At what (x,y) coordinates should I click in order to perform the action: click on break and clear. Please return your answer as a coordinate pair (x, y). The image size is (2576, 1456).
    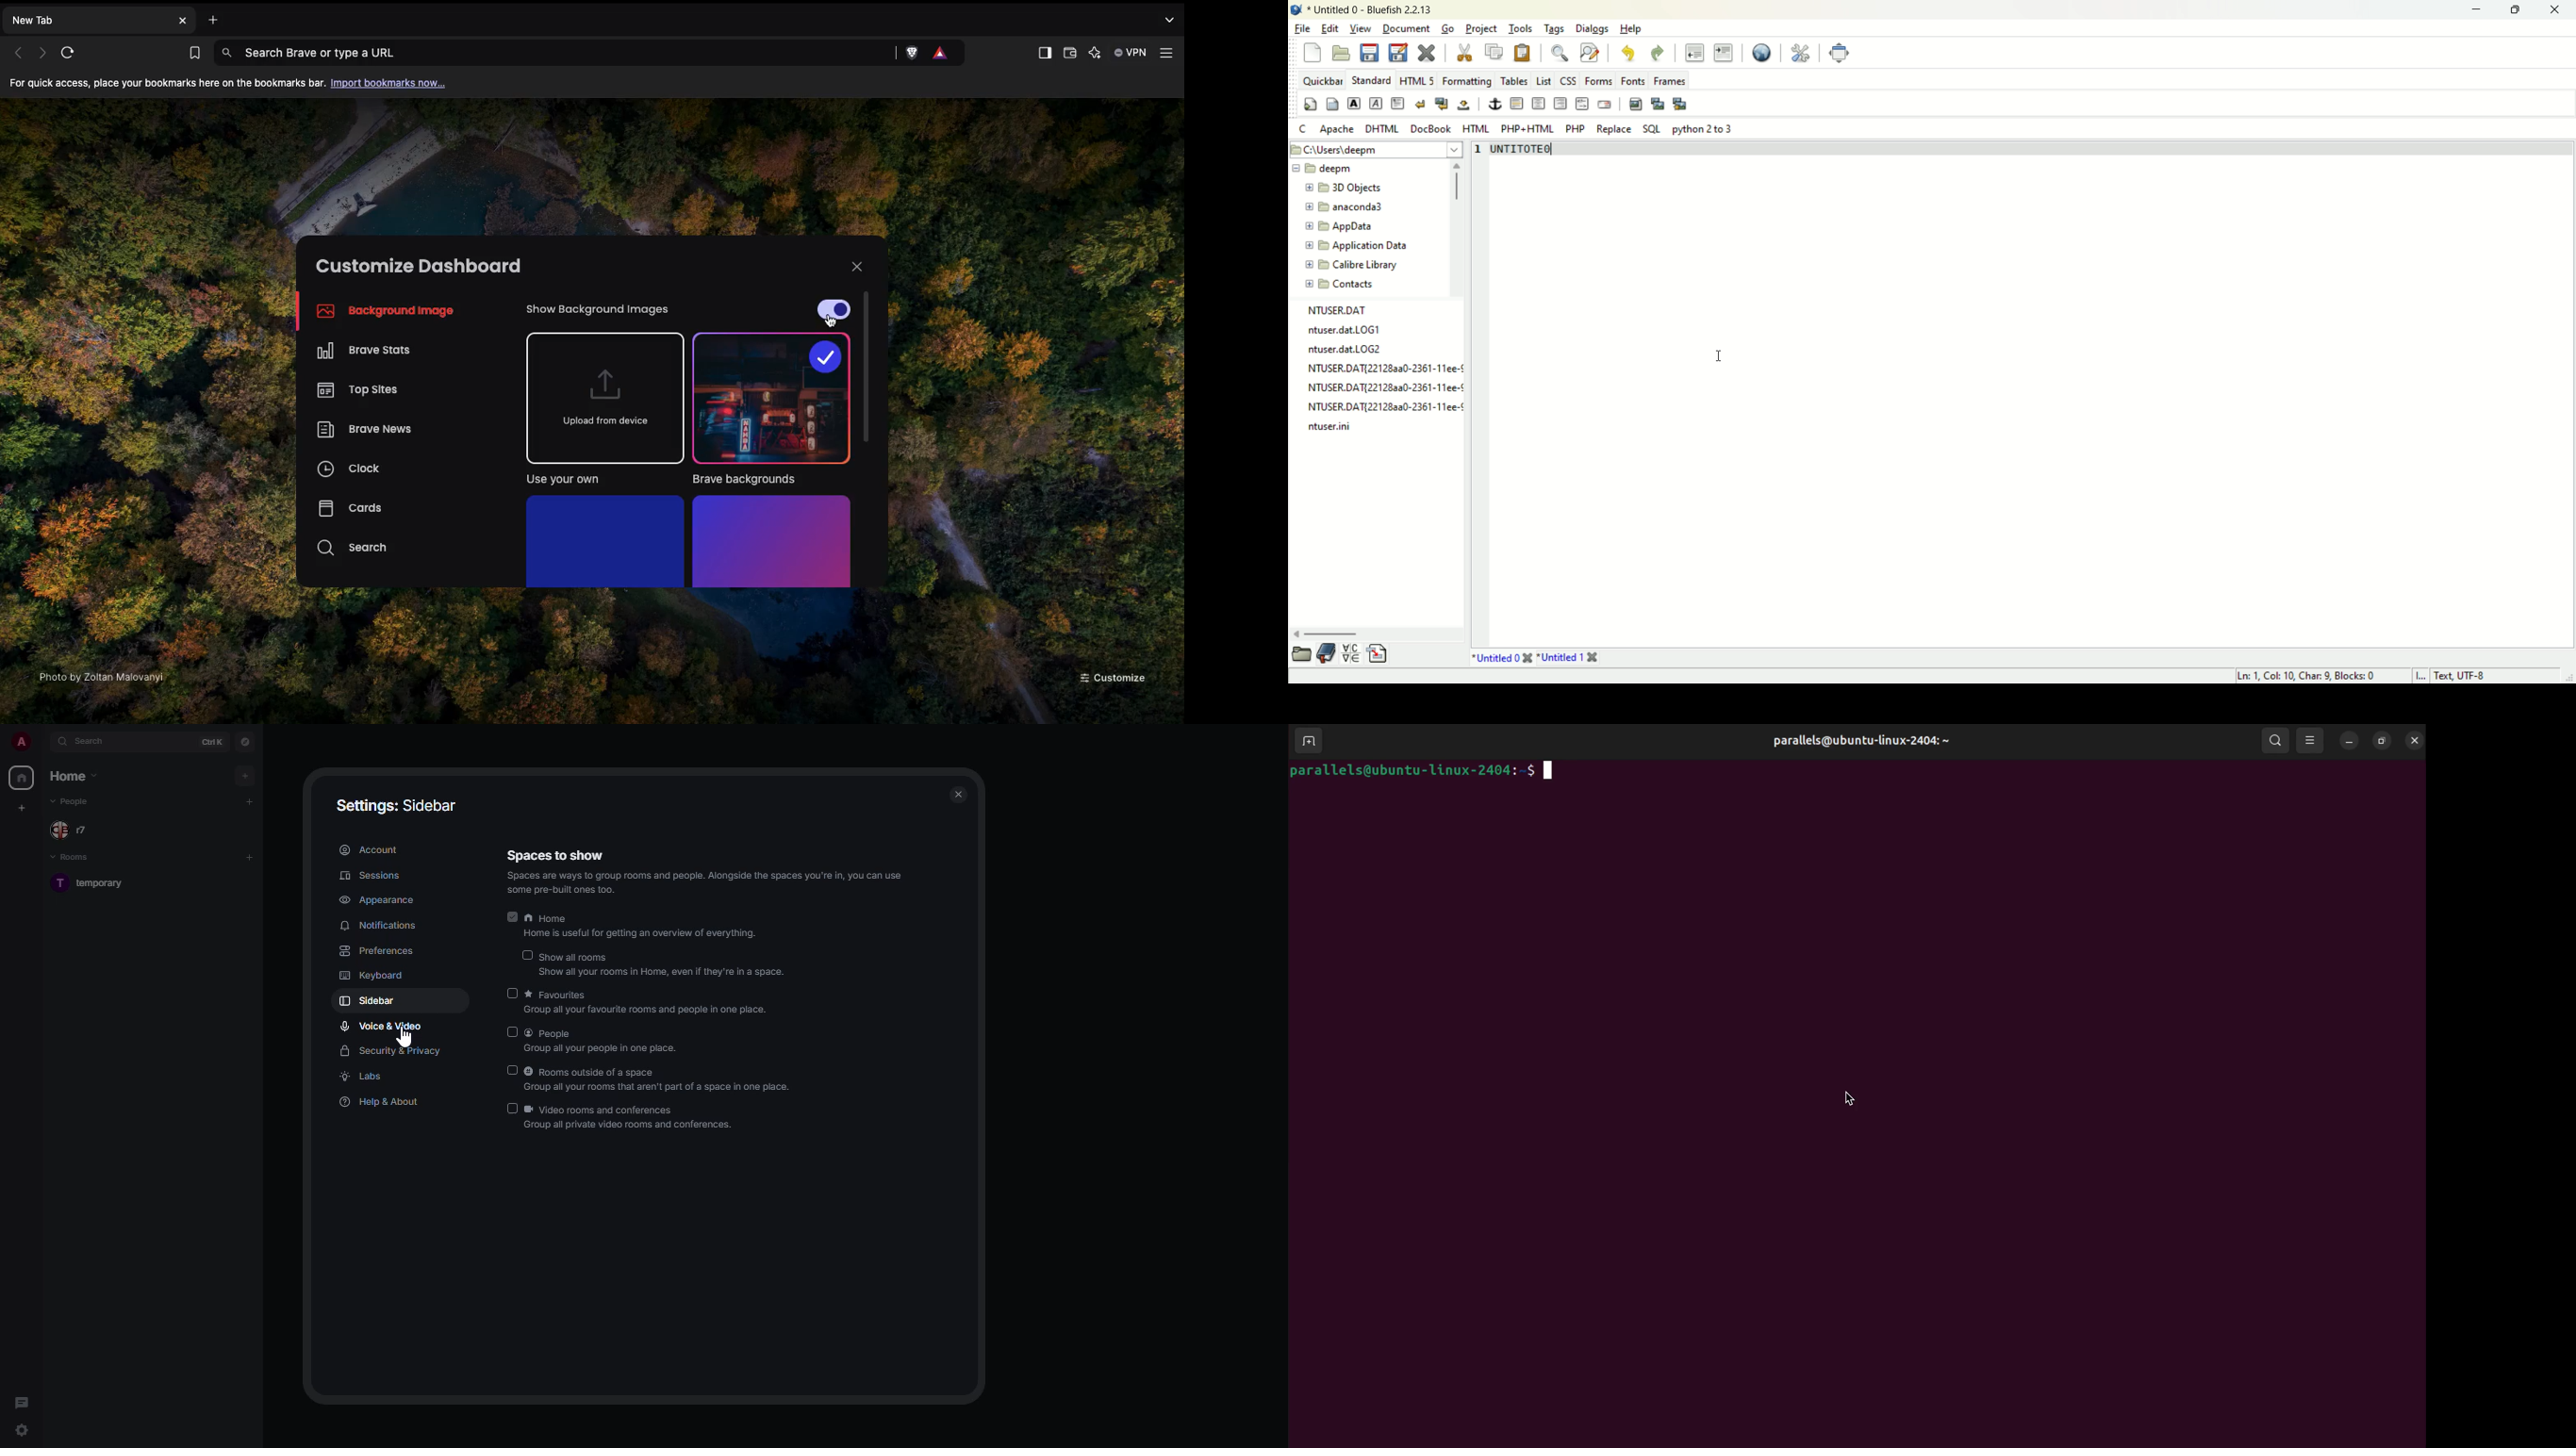
    Looking at the image, I should click on (1440, 106).